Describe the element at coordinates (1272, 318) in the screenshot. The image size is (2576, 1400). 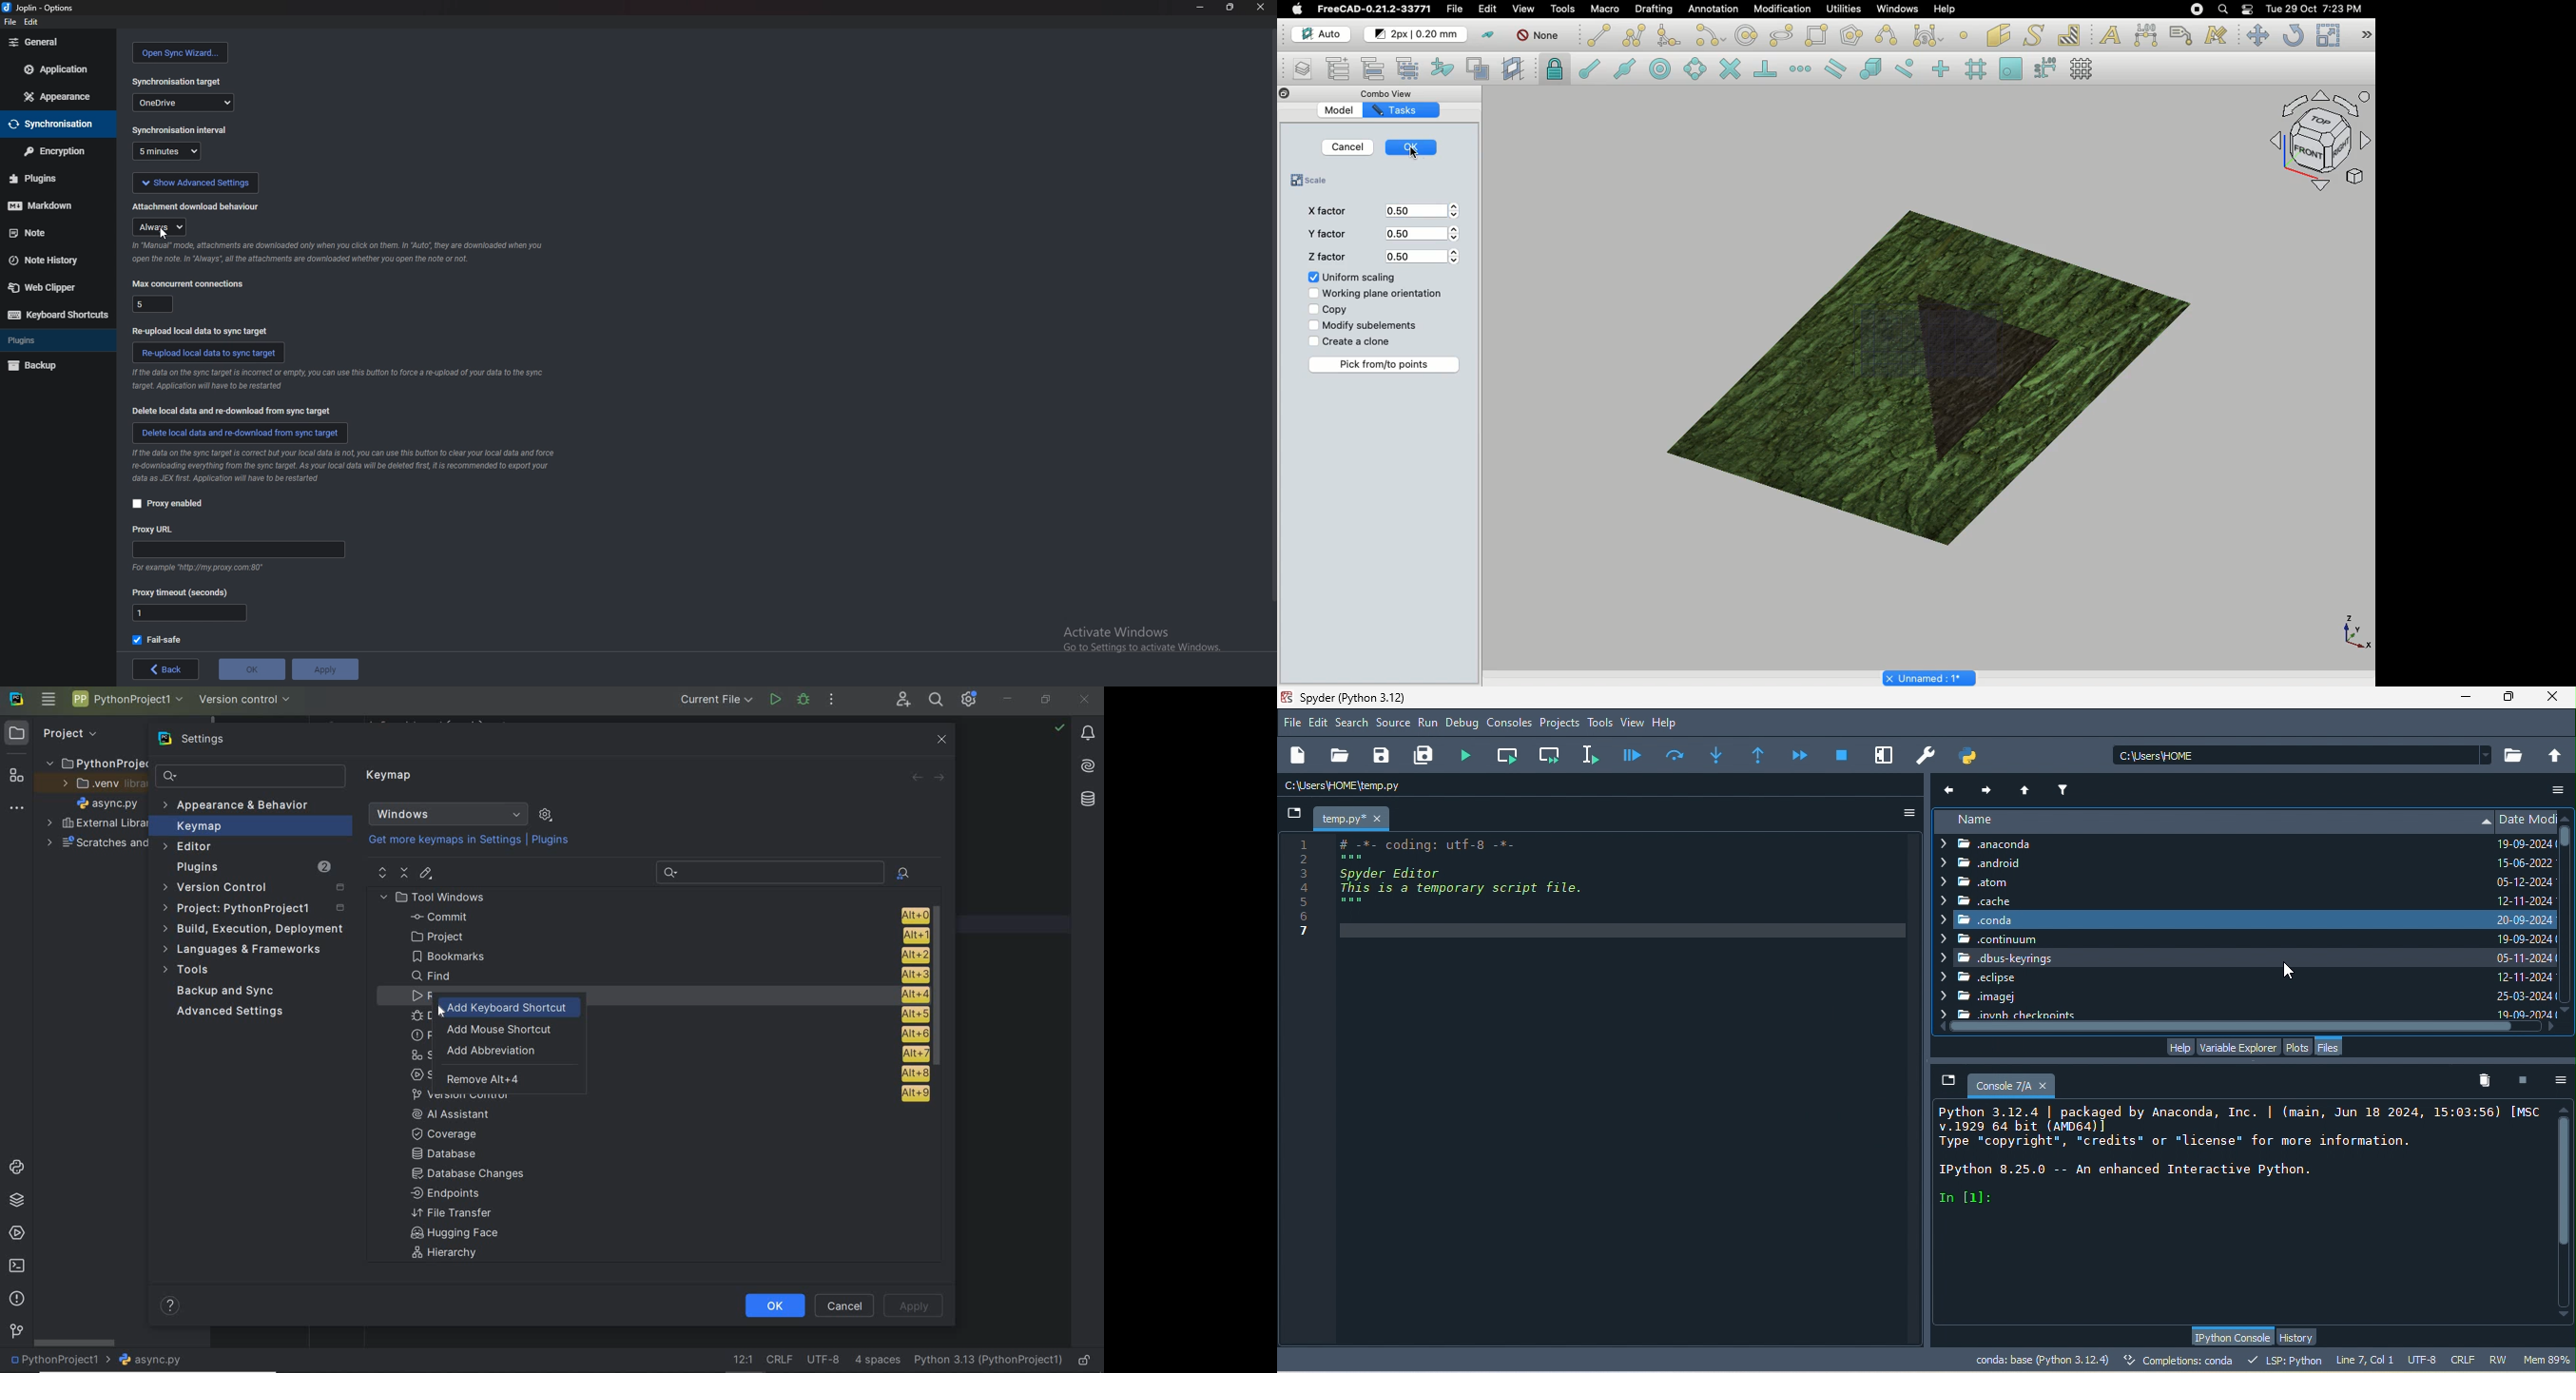
I see `scroll bar` at that location.